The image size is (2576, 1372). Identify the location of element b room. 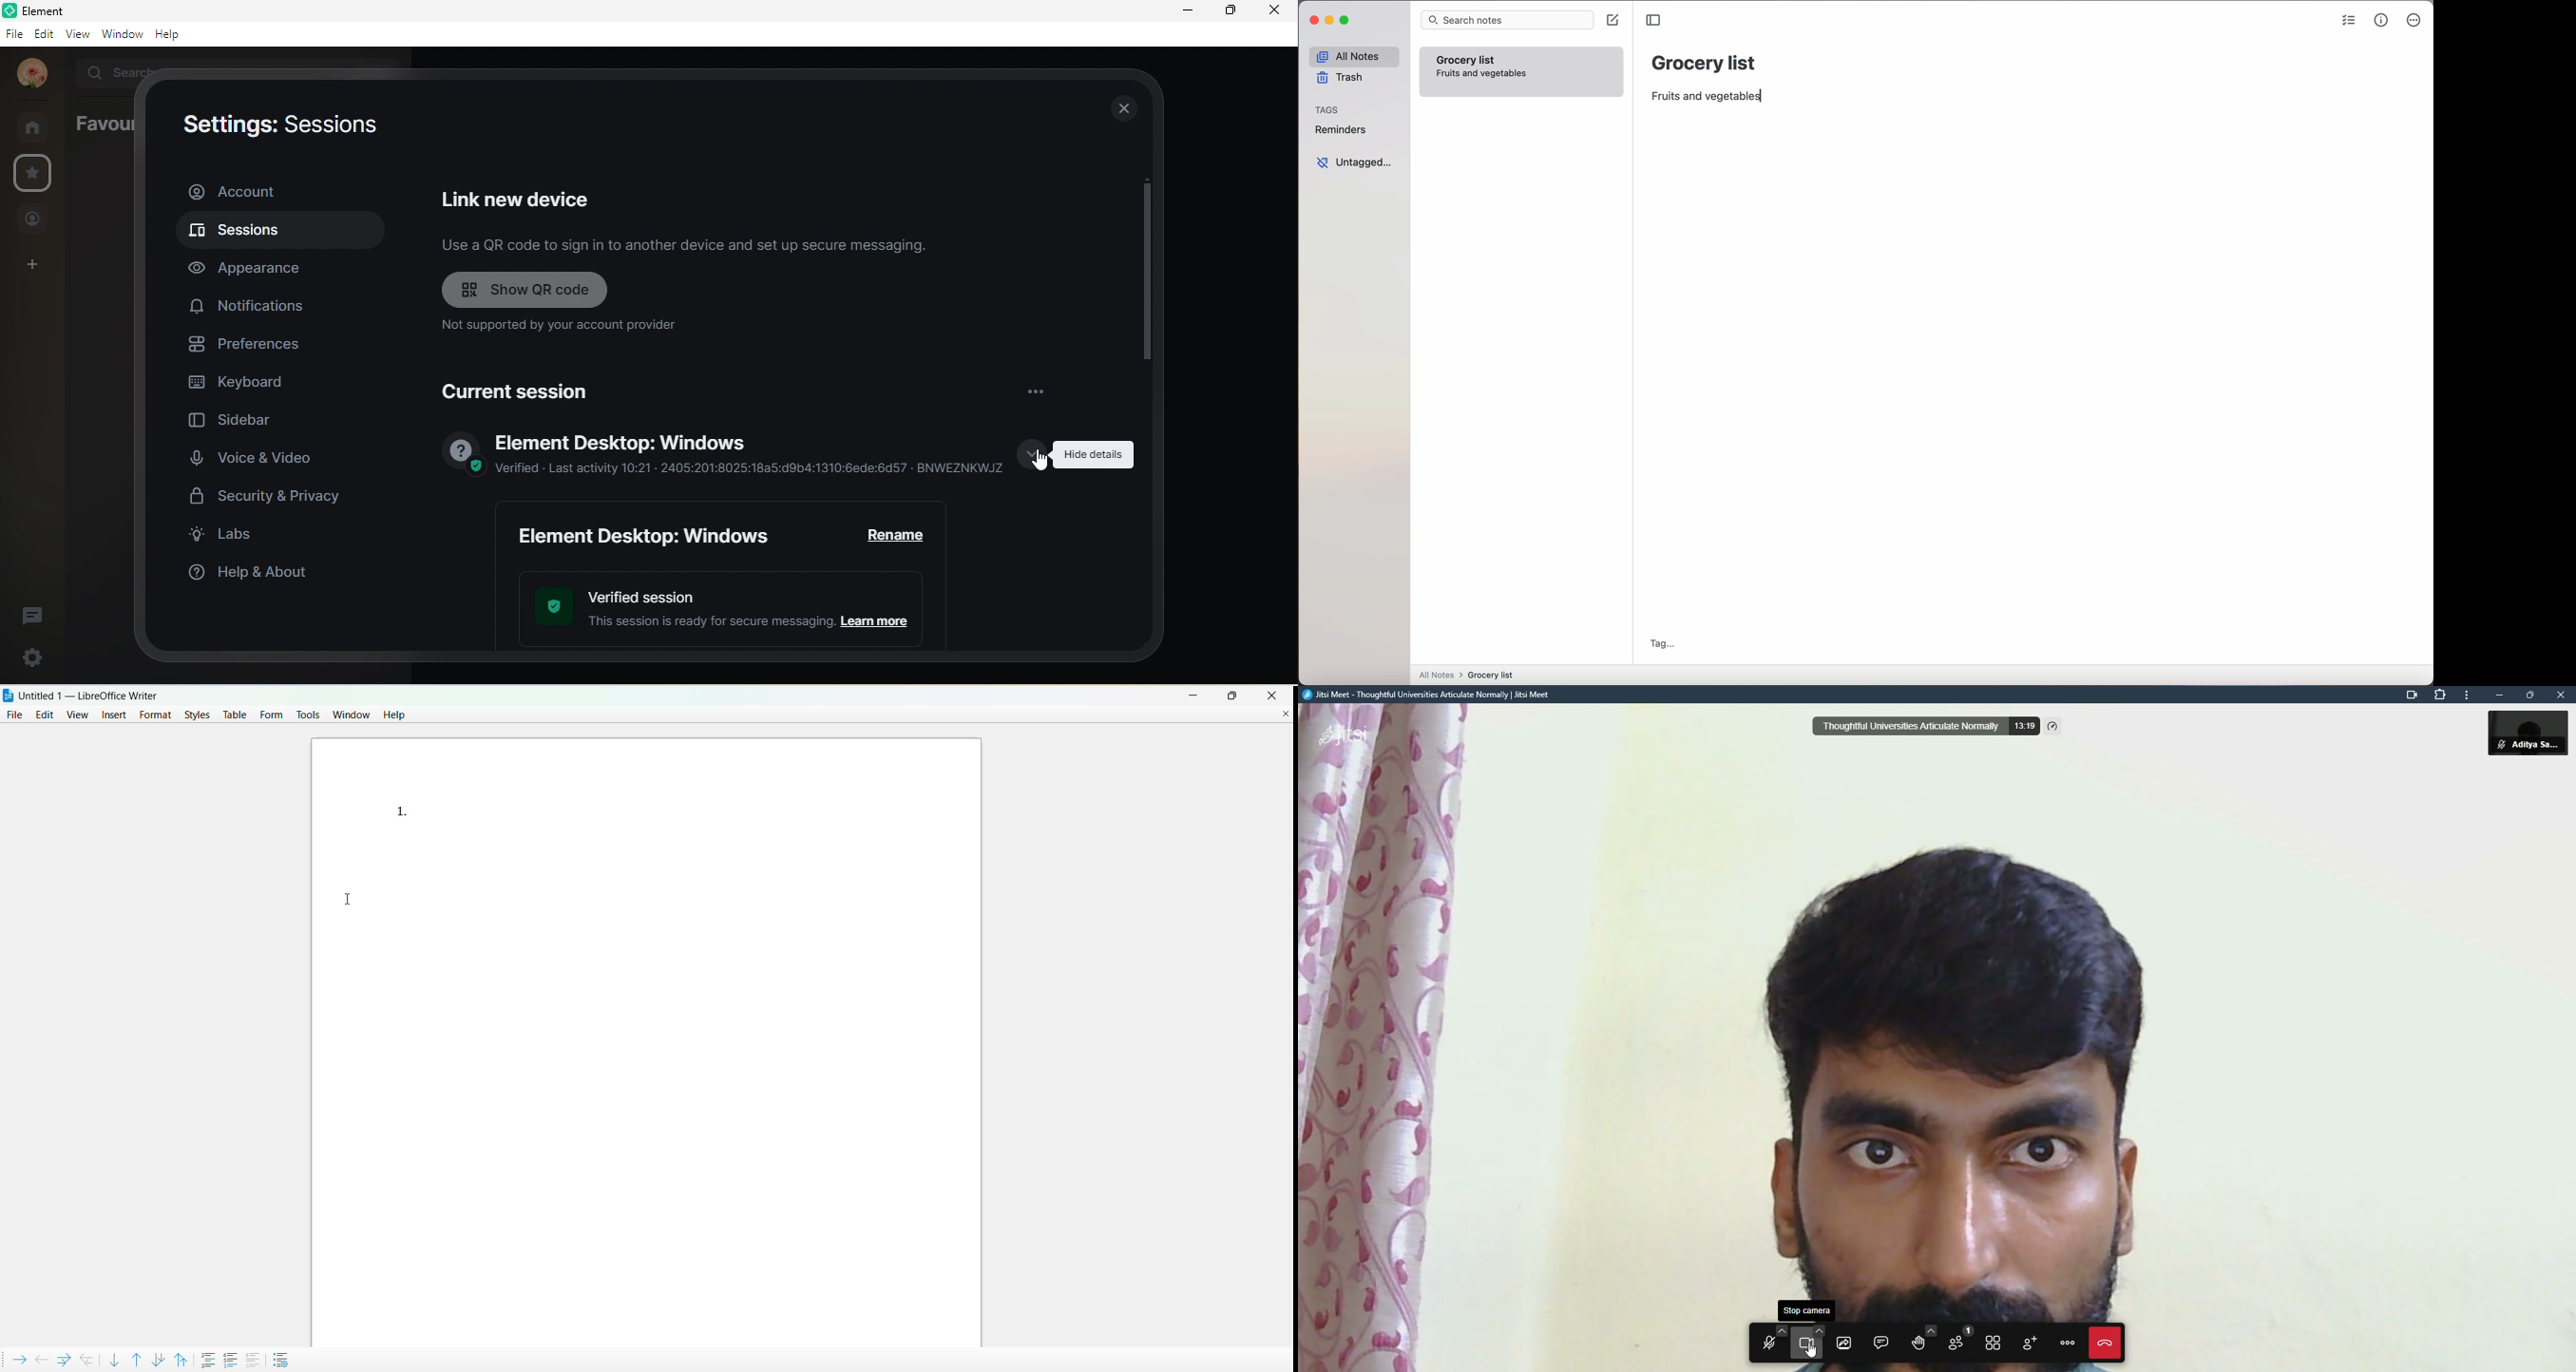
(72, 10).